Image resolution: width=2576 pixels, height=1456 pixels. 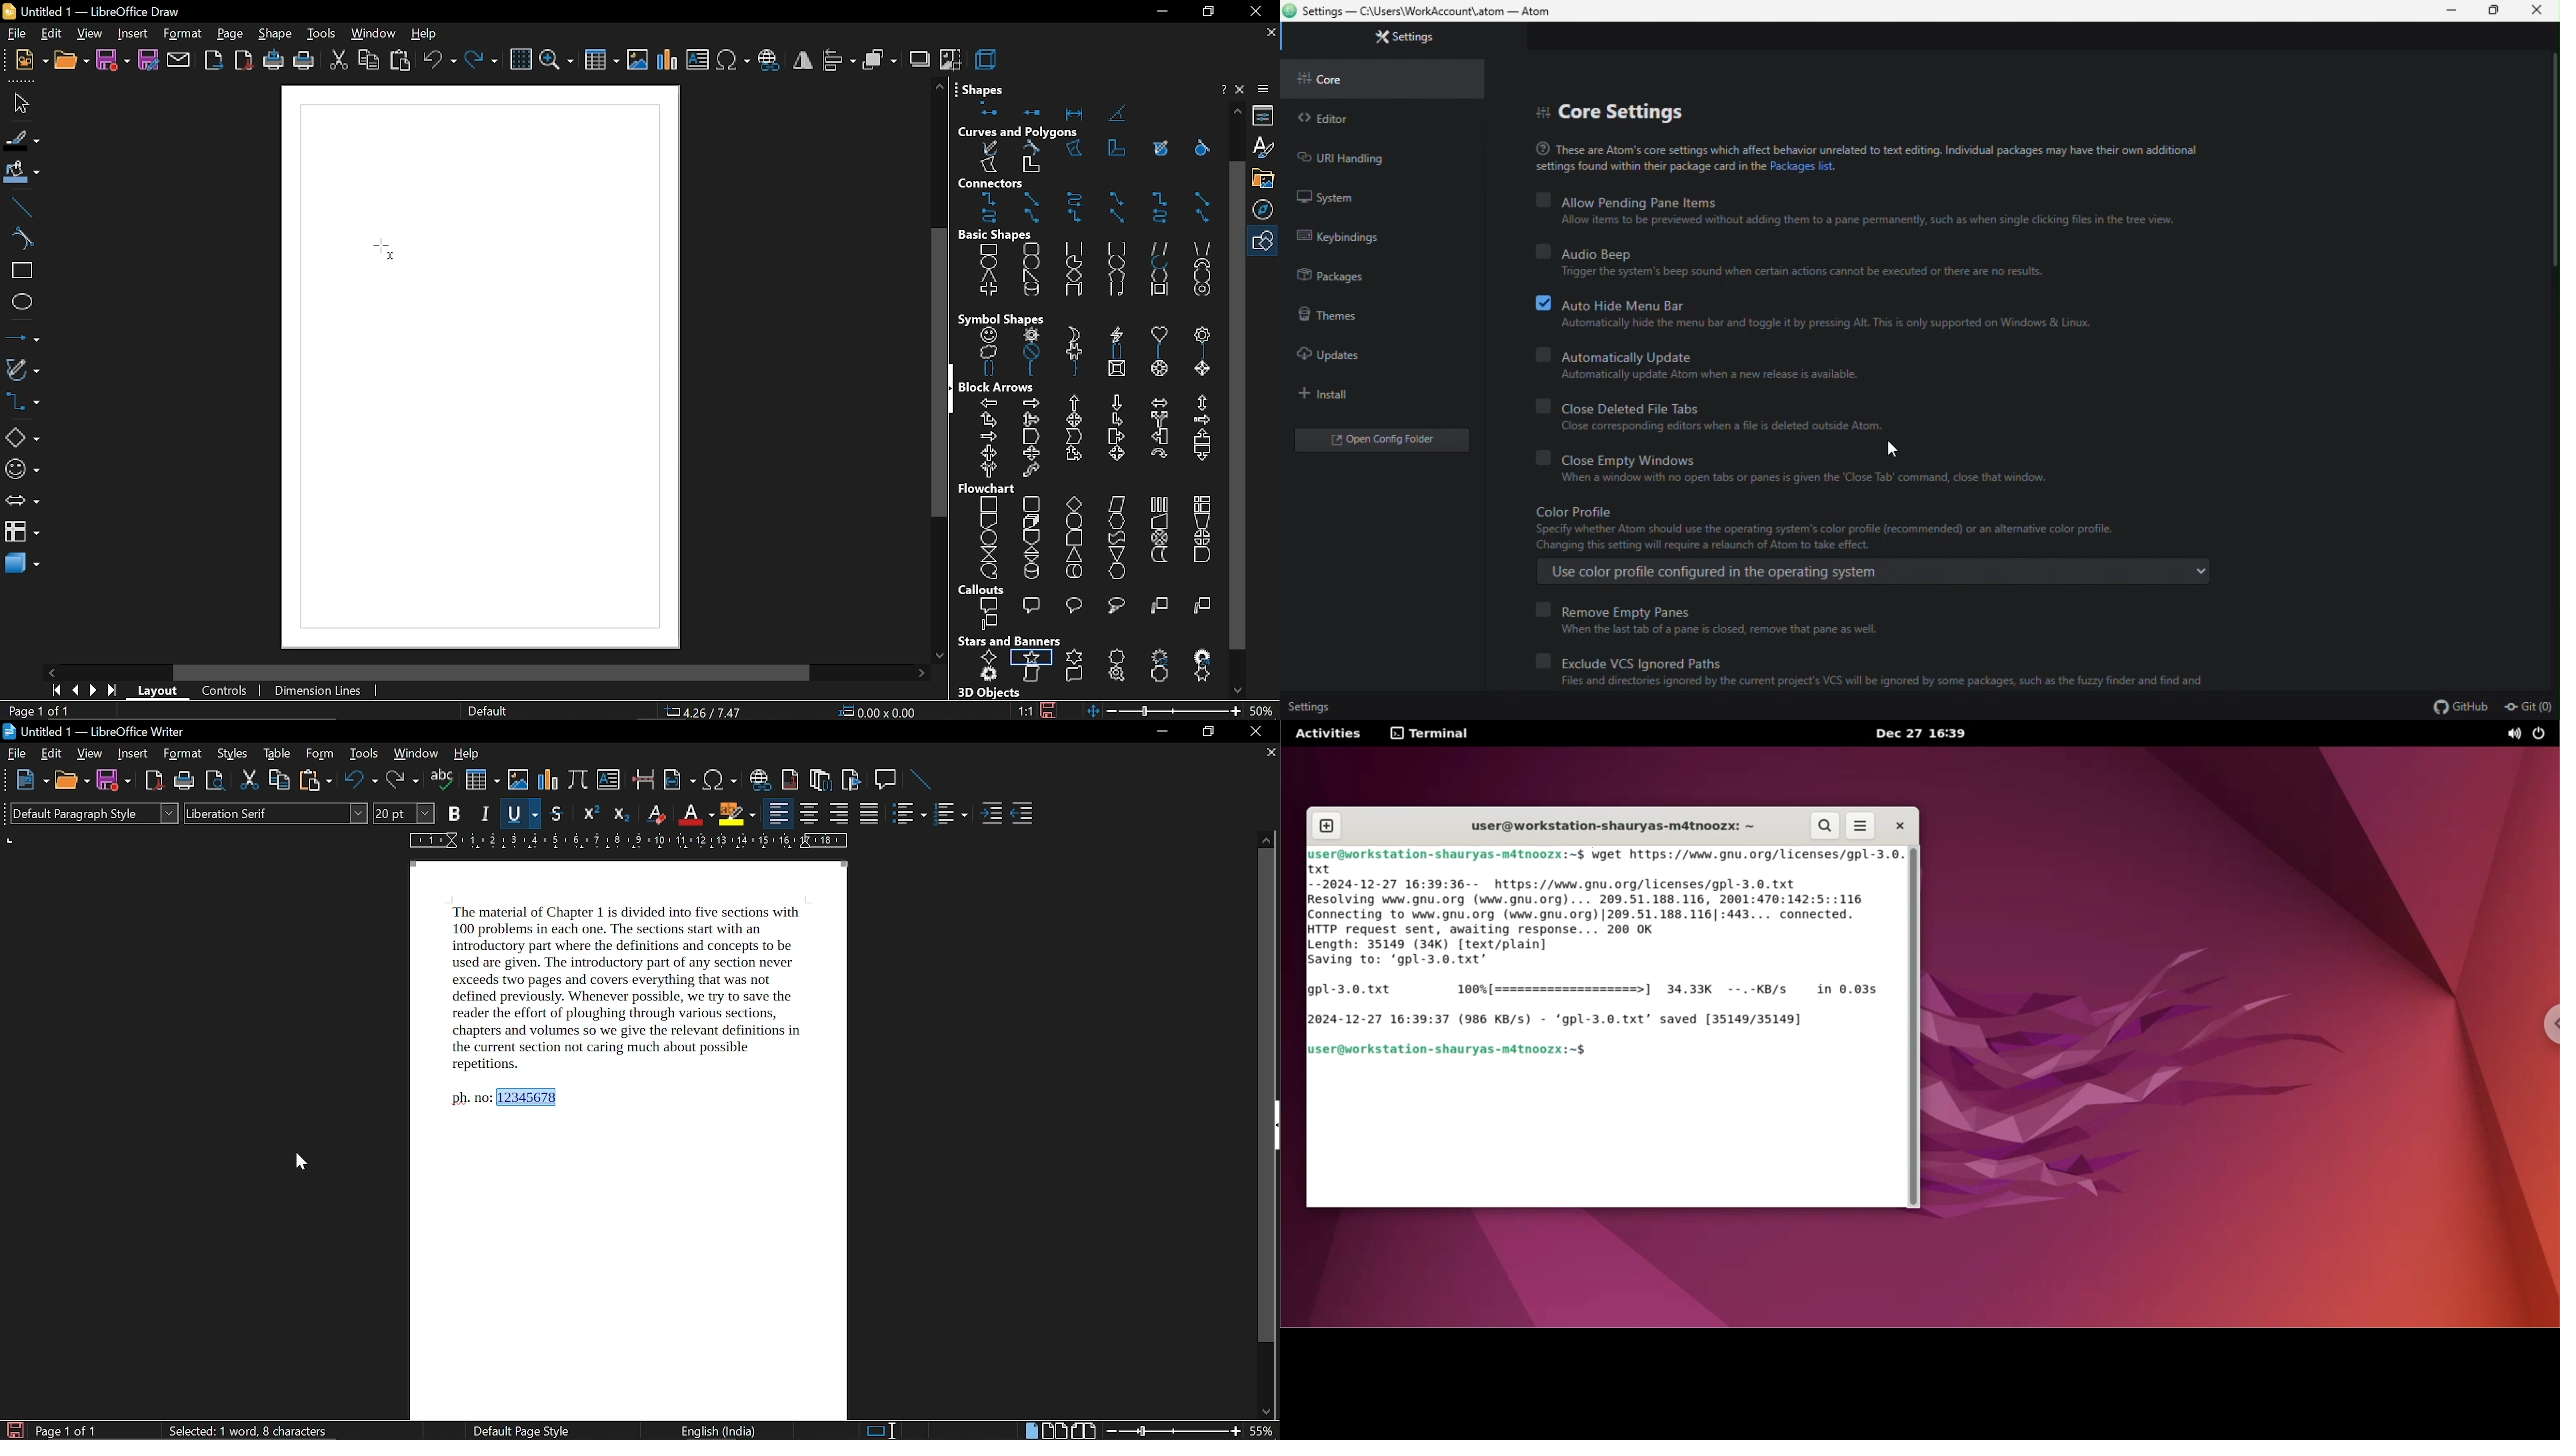 I want to click on dimension lines, so click(x=315, y=691).